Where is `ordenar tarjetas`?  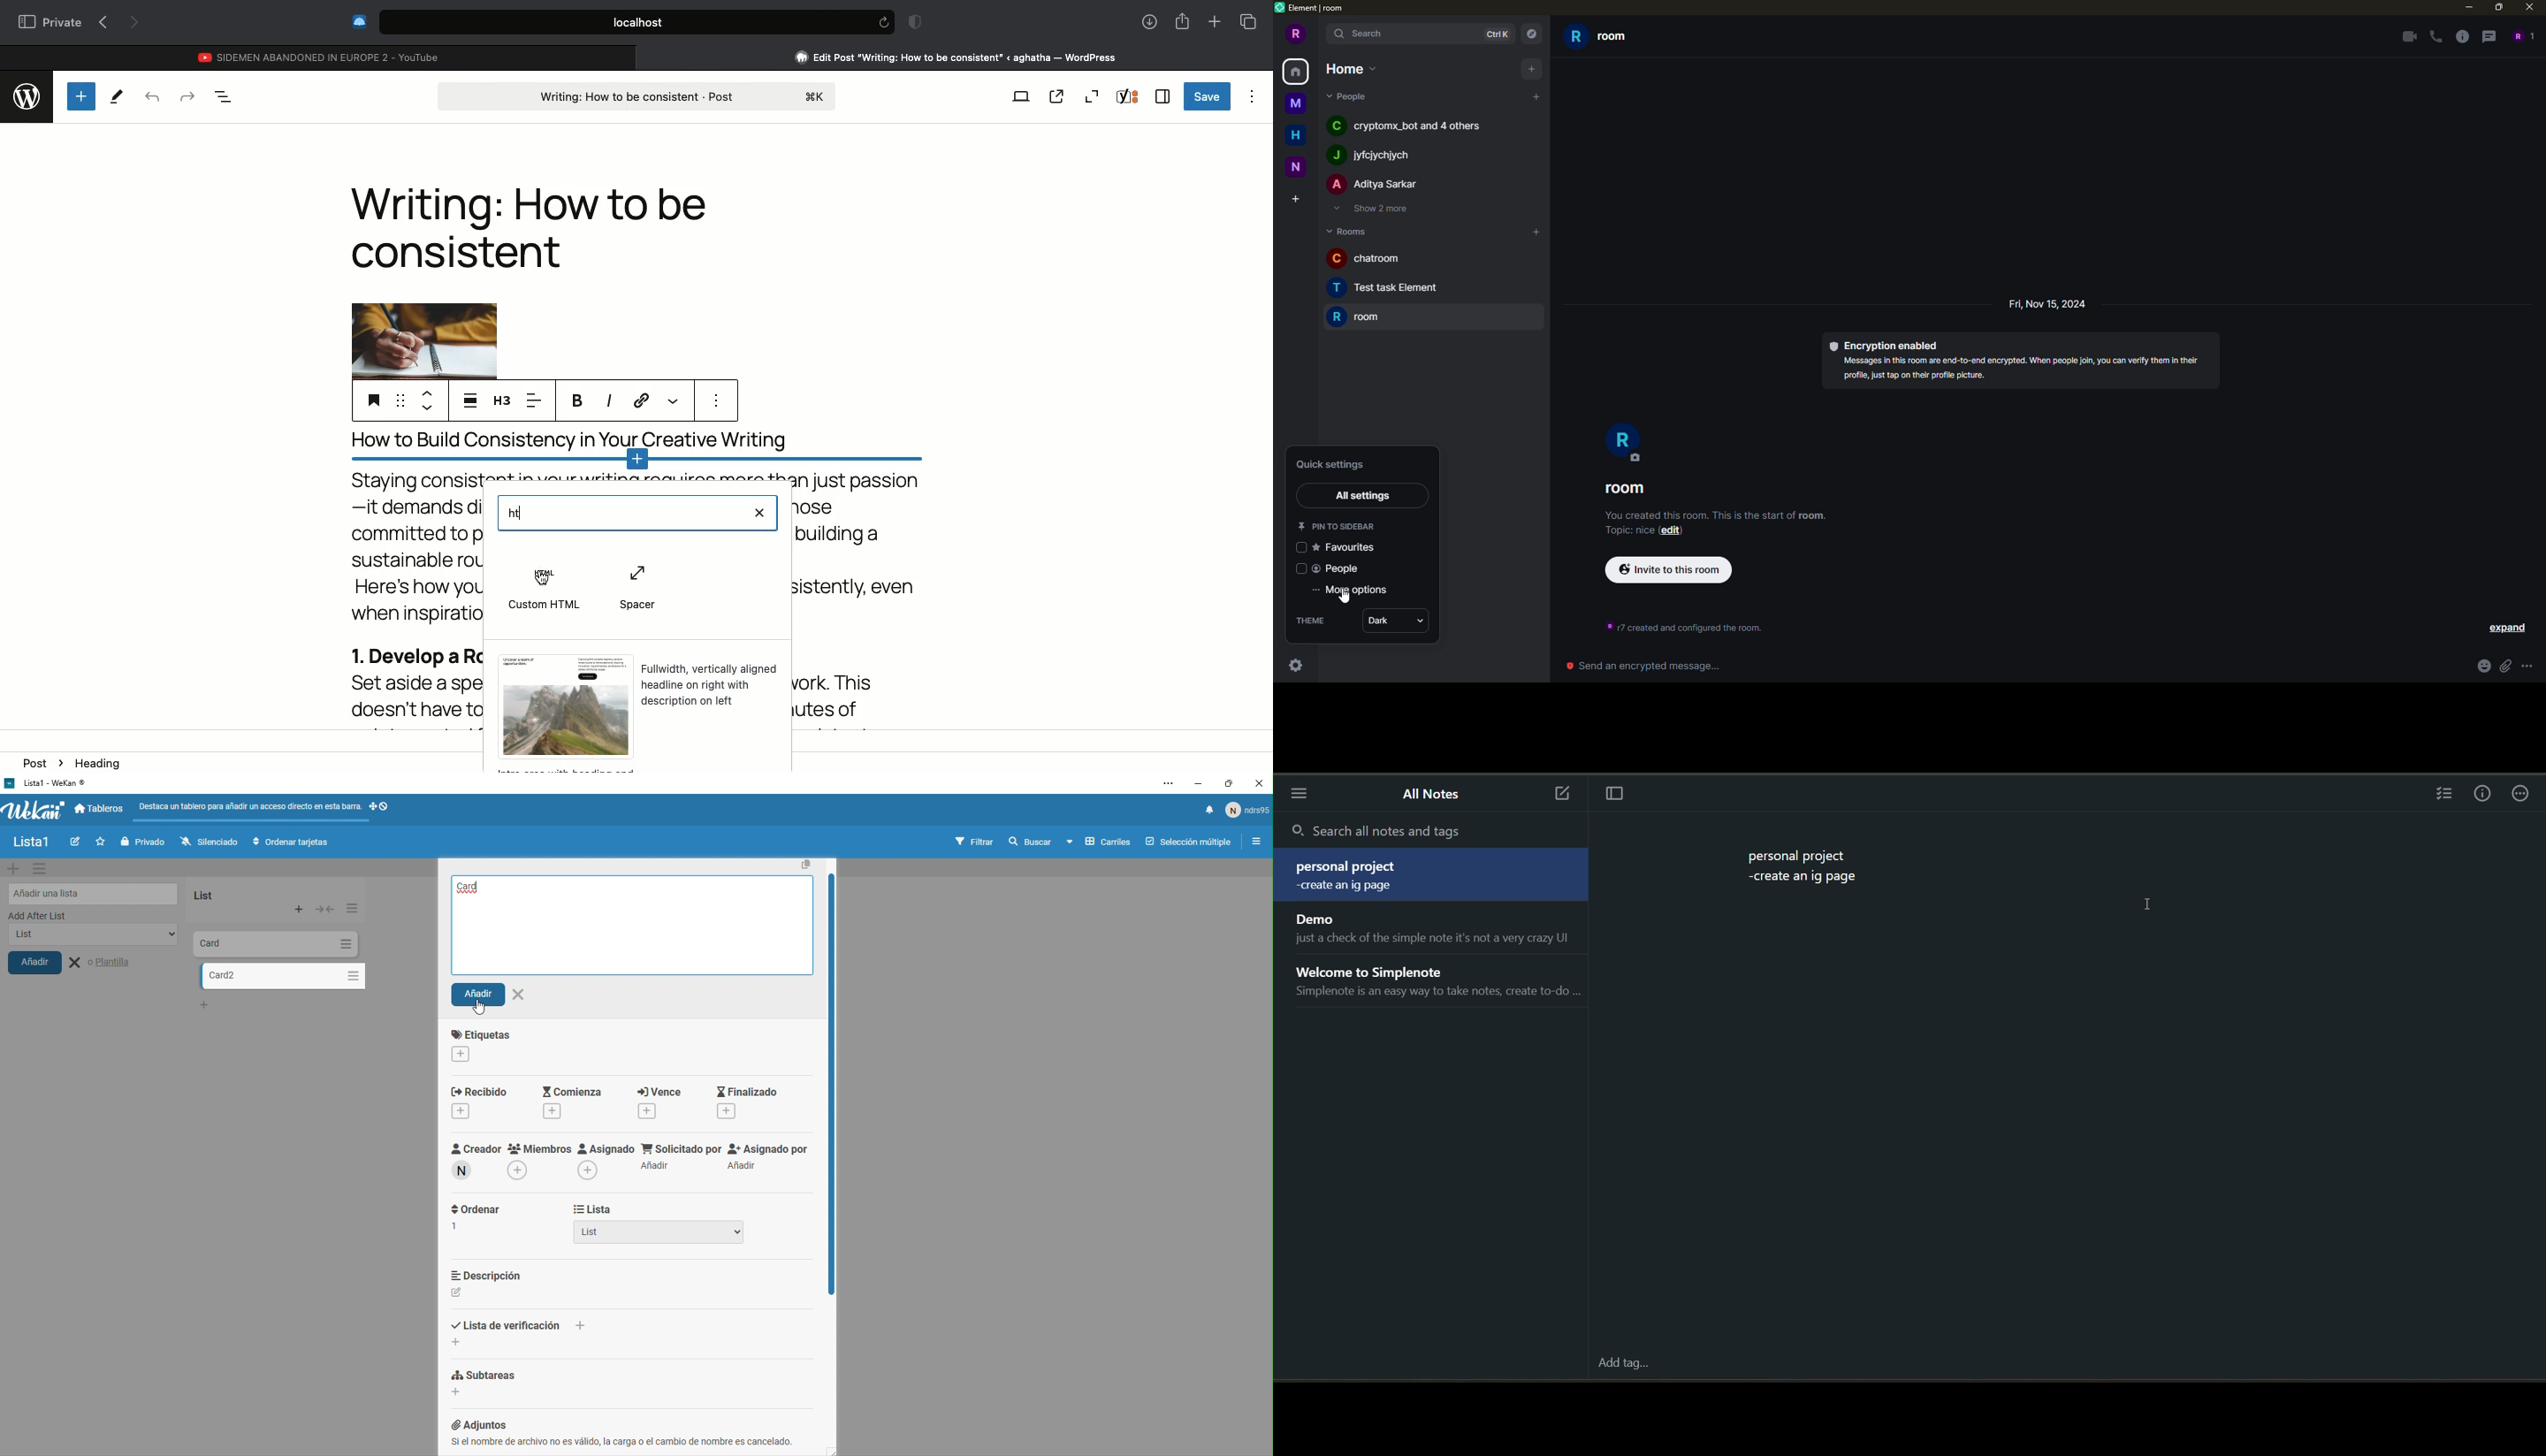
ordenar tarjetas is located at coordinates (293, 843).